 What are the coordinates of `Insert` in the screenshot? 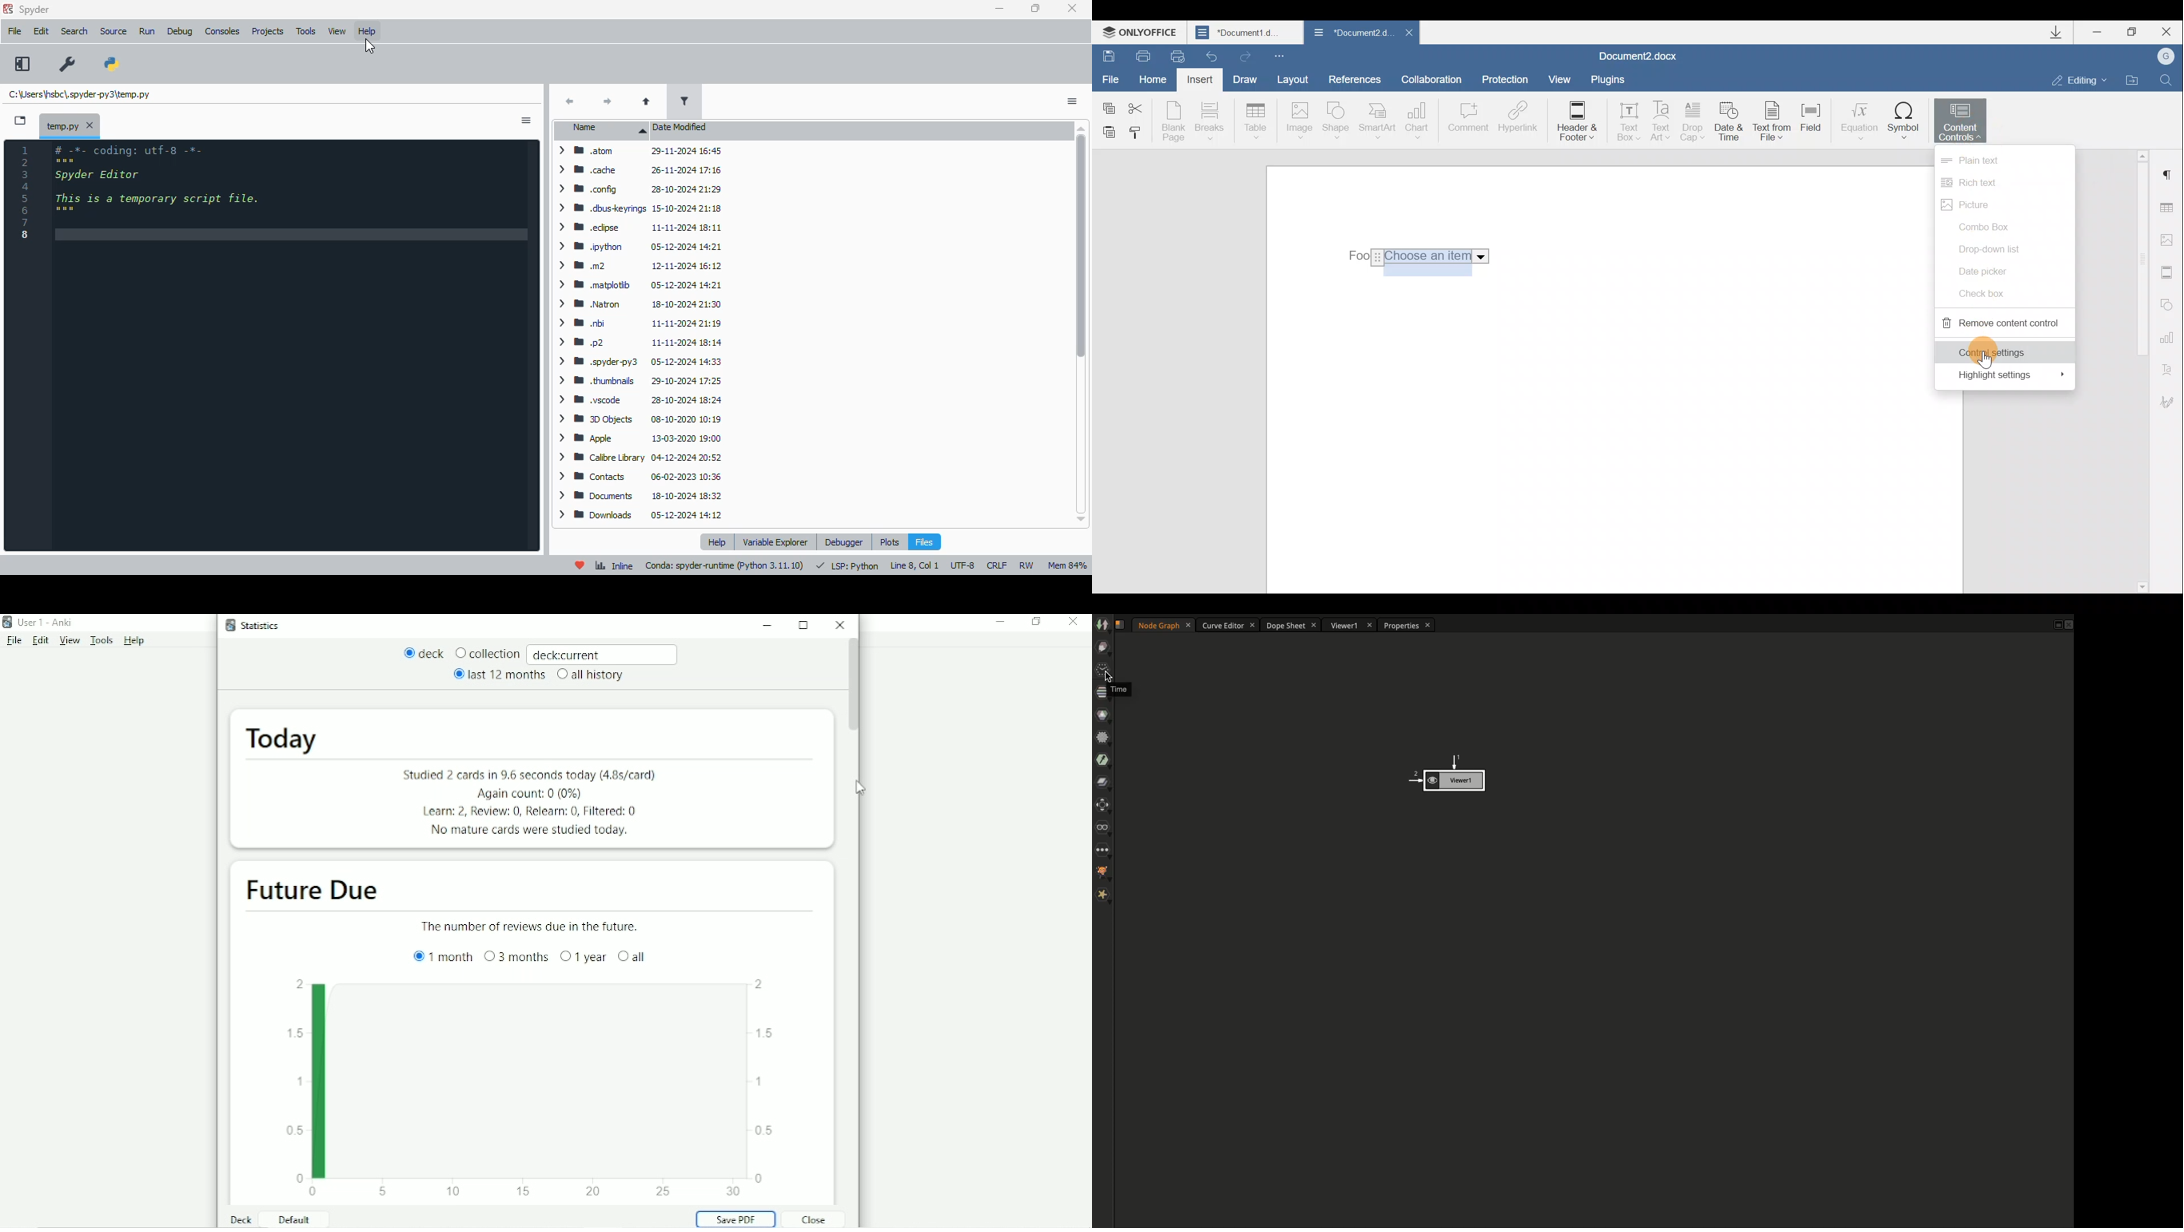 It's located at (1201, 82).